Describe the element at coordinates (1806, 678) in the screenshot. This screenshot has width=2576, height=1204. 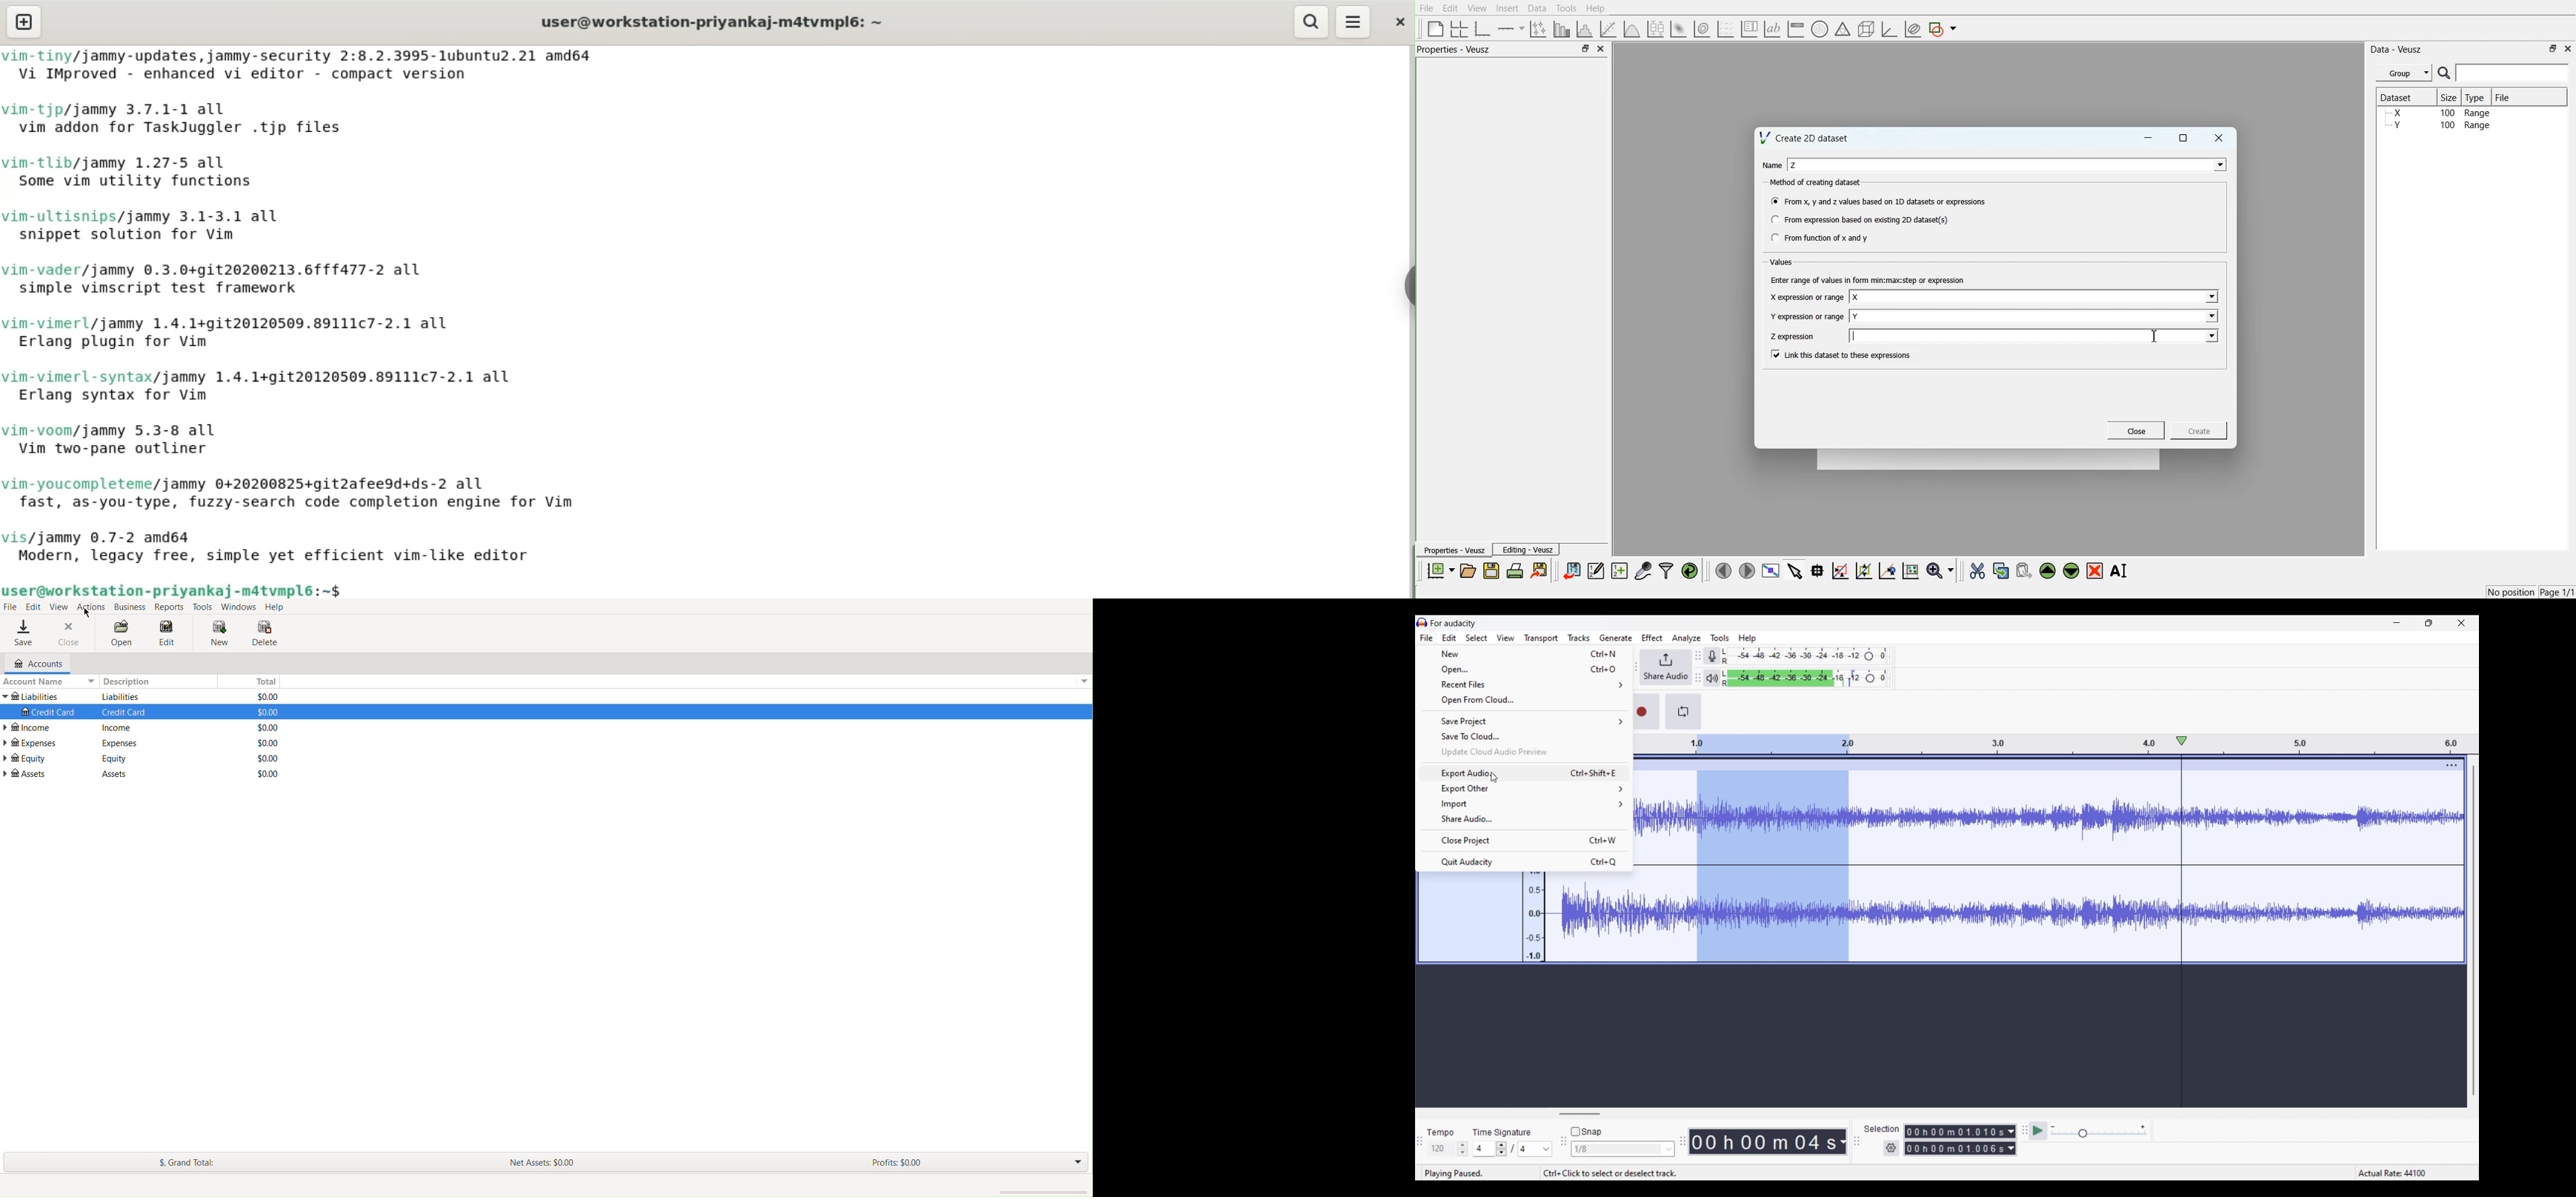
I see `Playback level` at that location.